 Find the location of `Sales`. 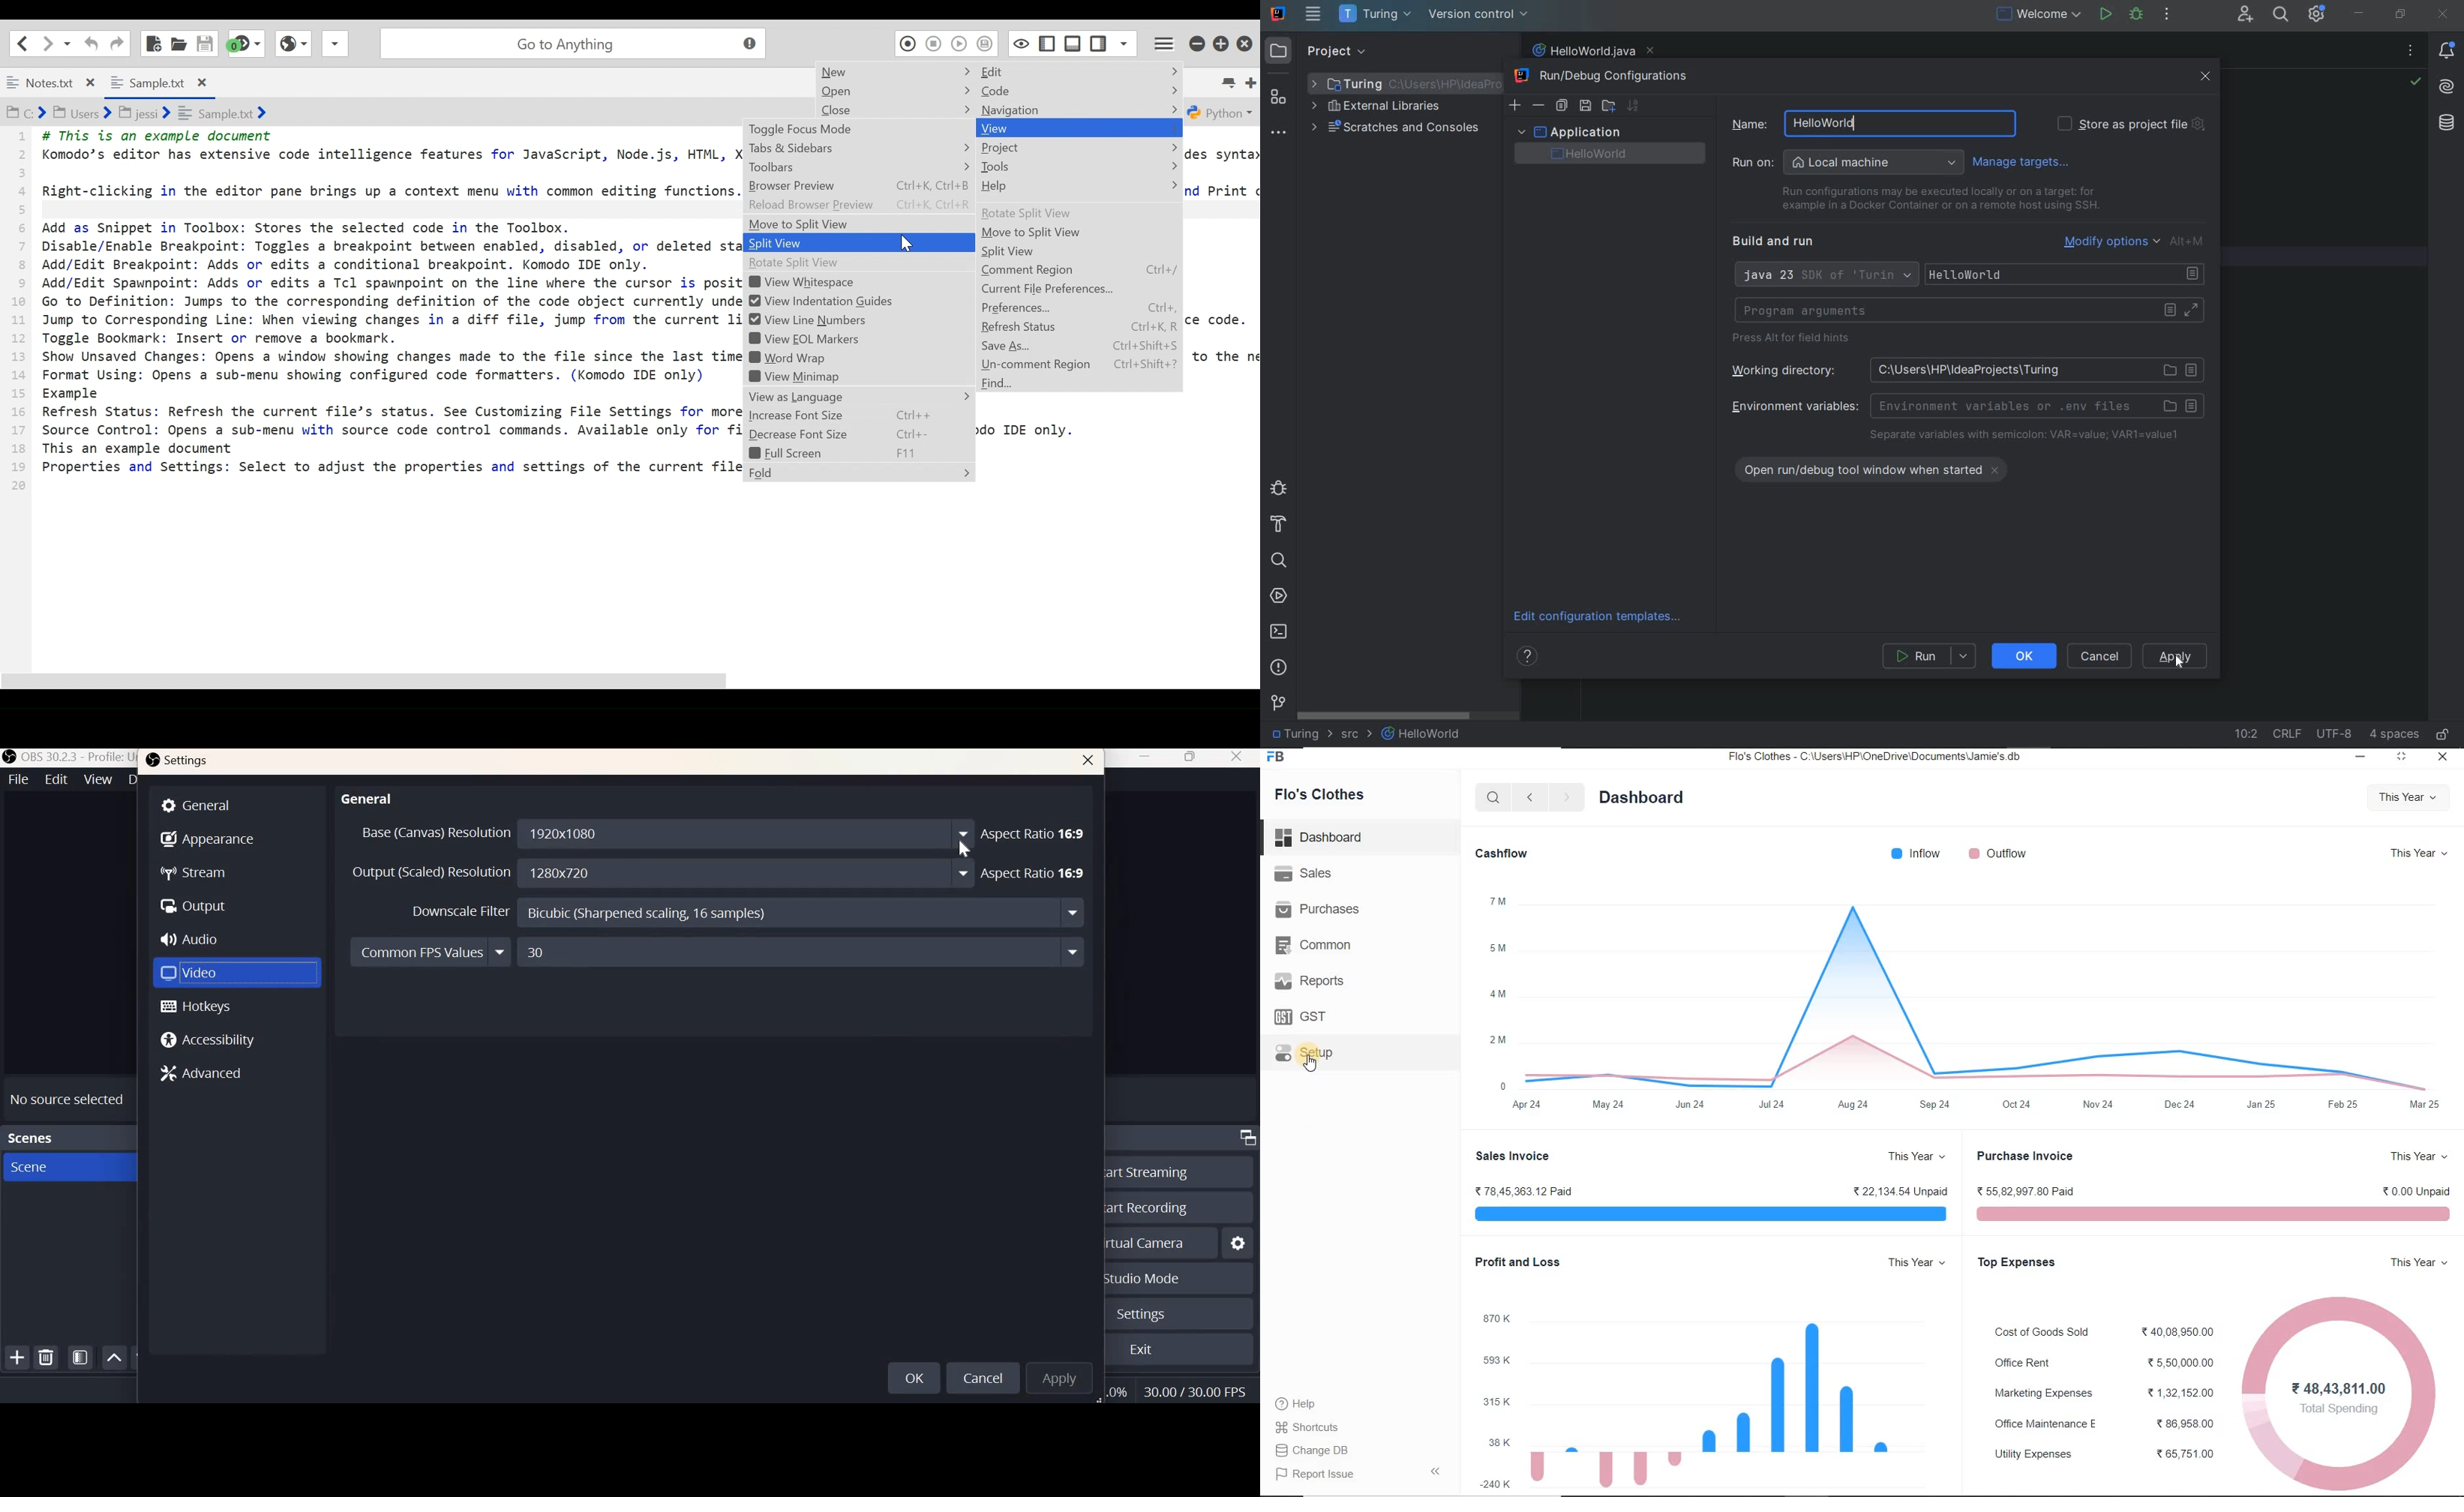

Sales is located at coordinates (1303, 873).